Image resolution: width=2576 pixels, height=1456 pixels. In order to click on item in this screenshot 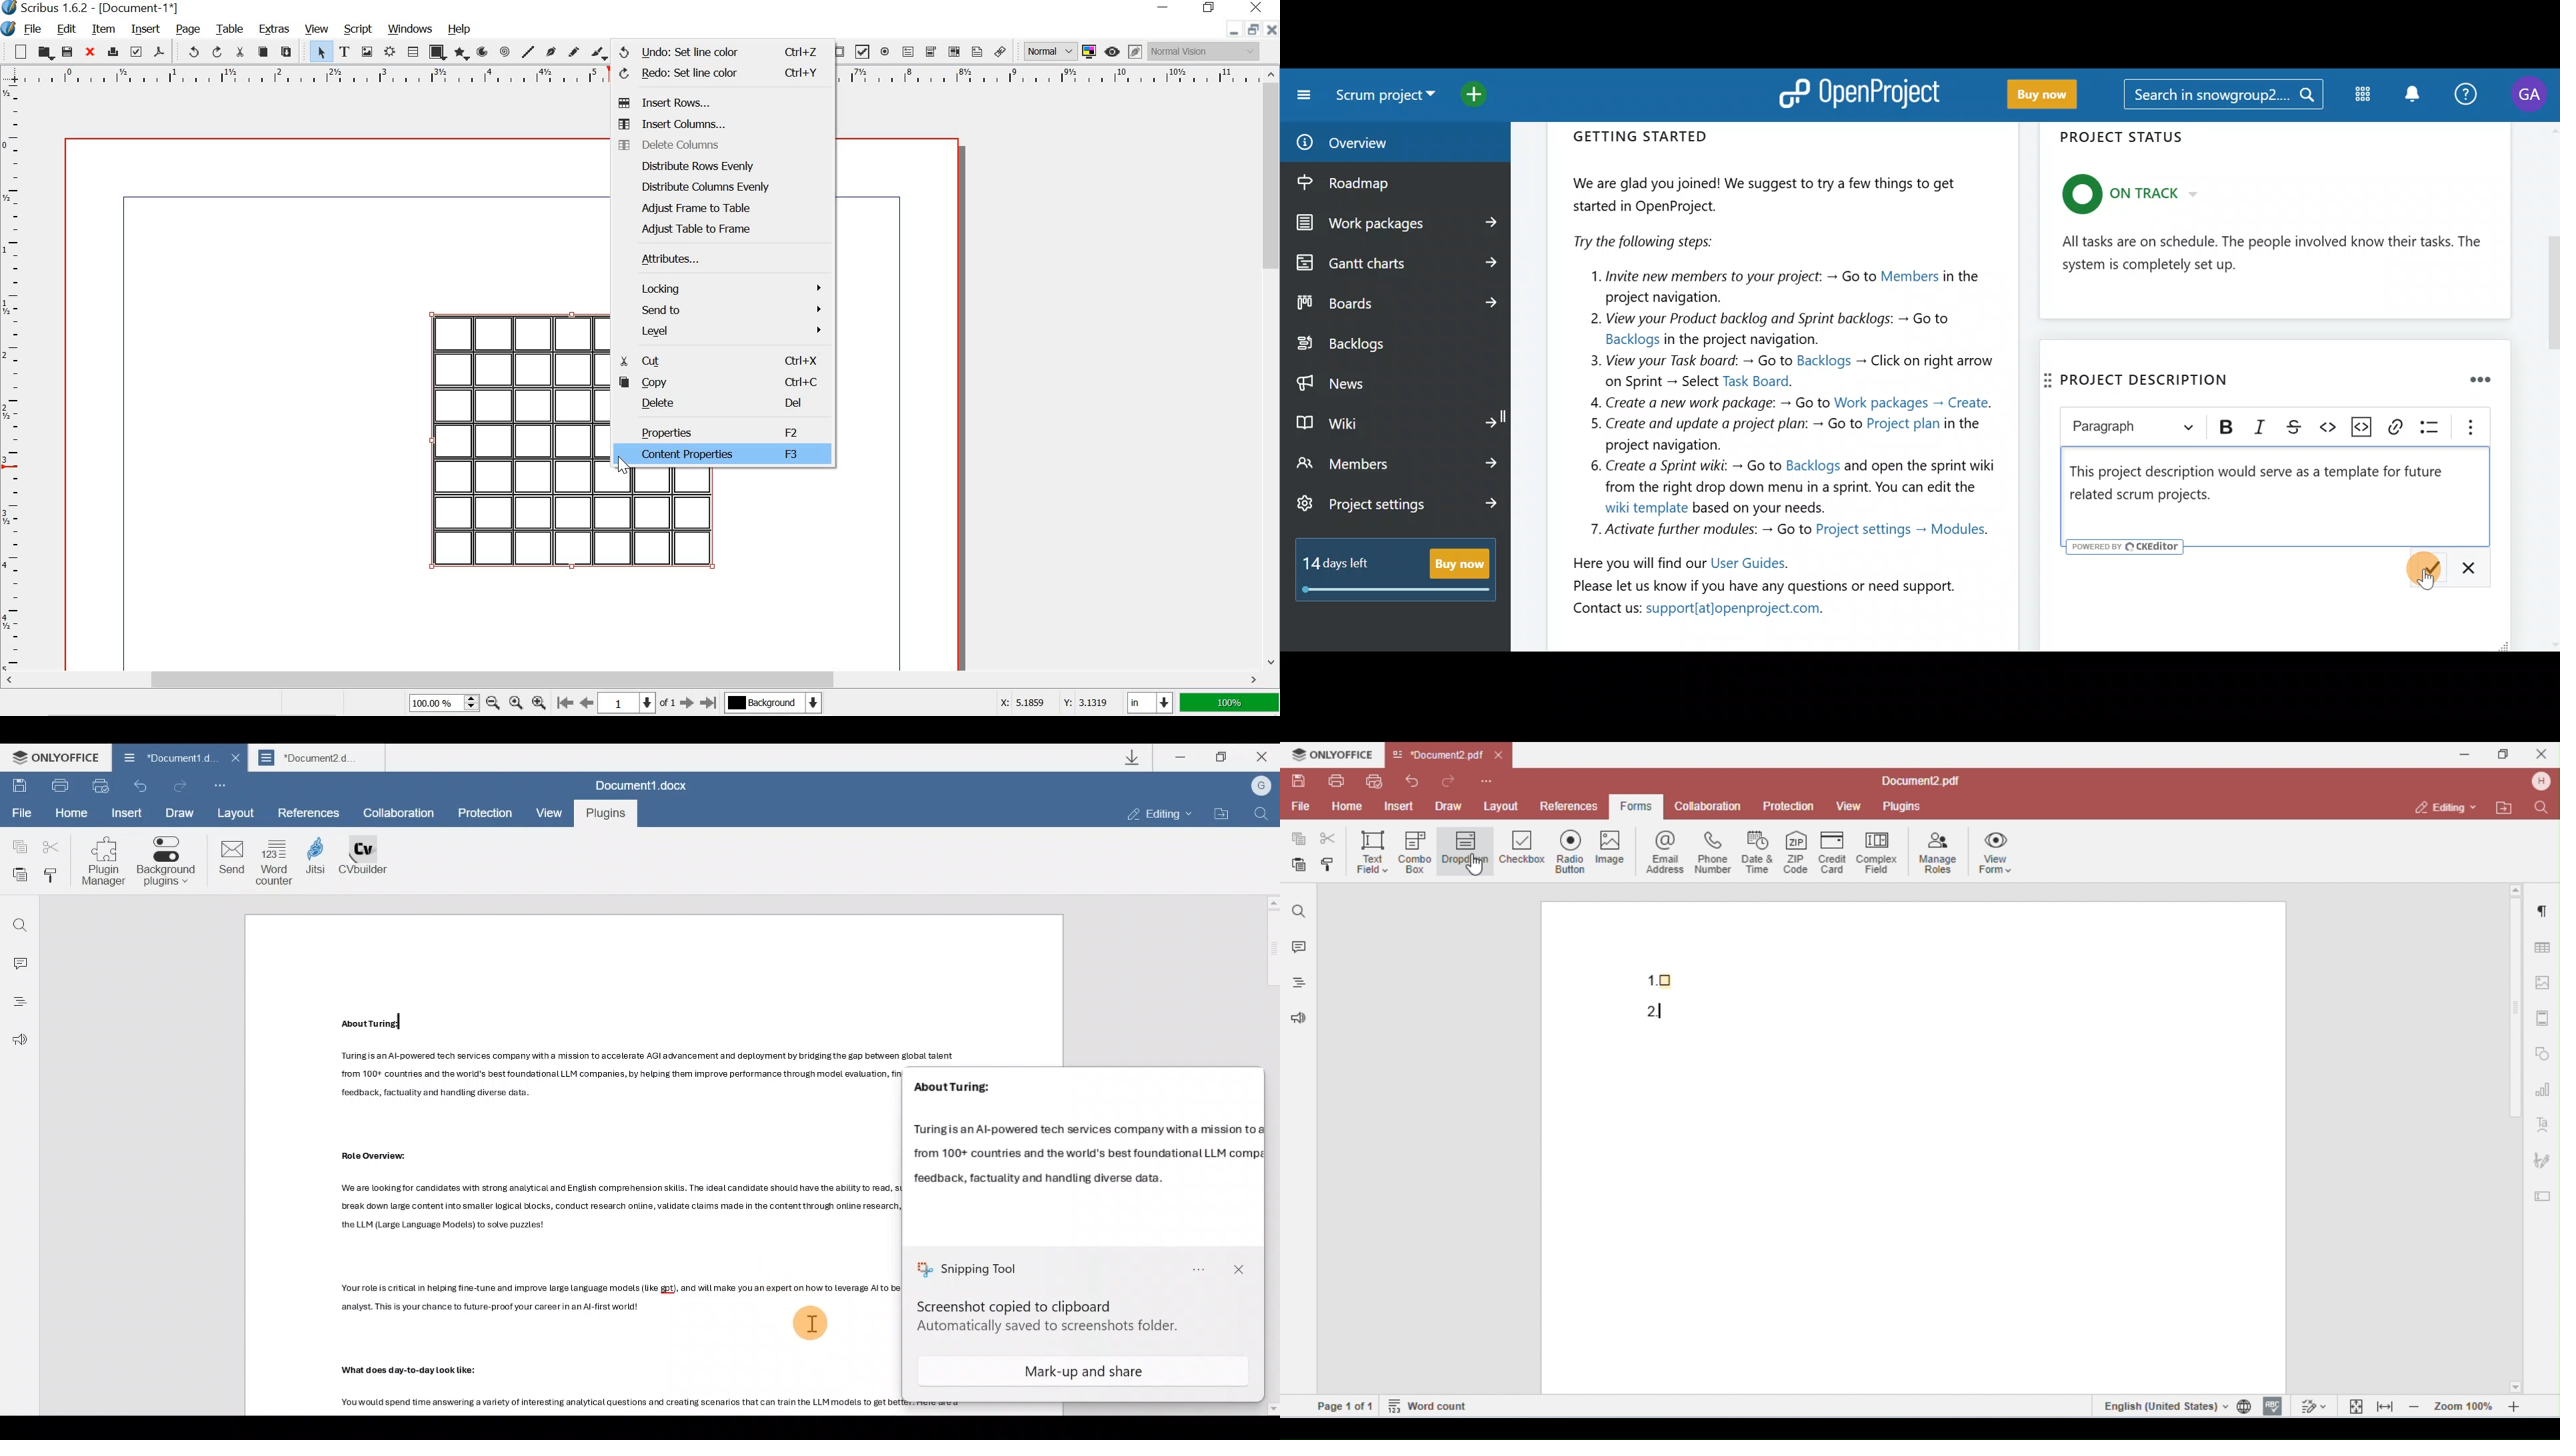, I will do `click(103, 30)`.